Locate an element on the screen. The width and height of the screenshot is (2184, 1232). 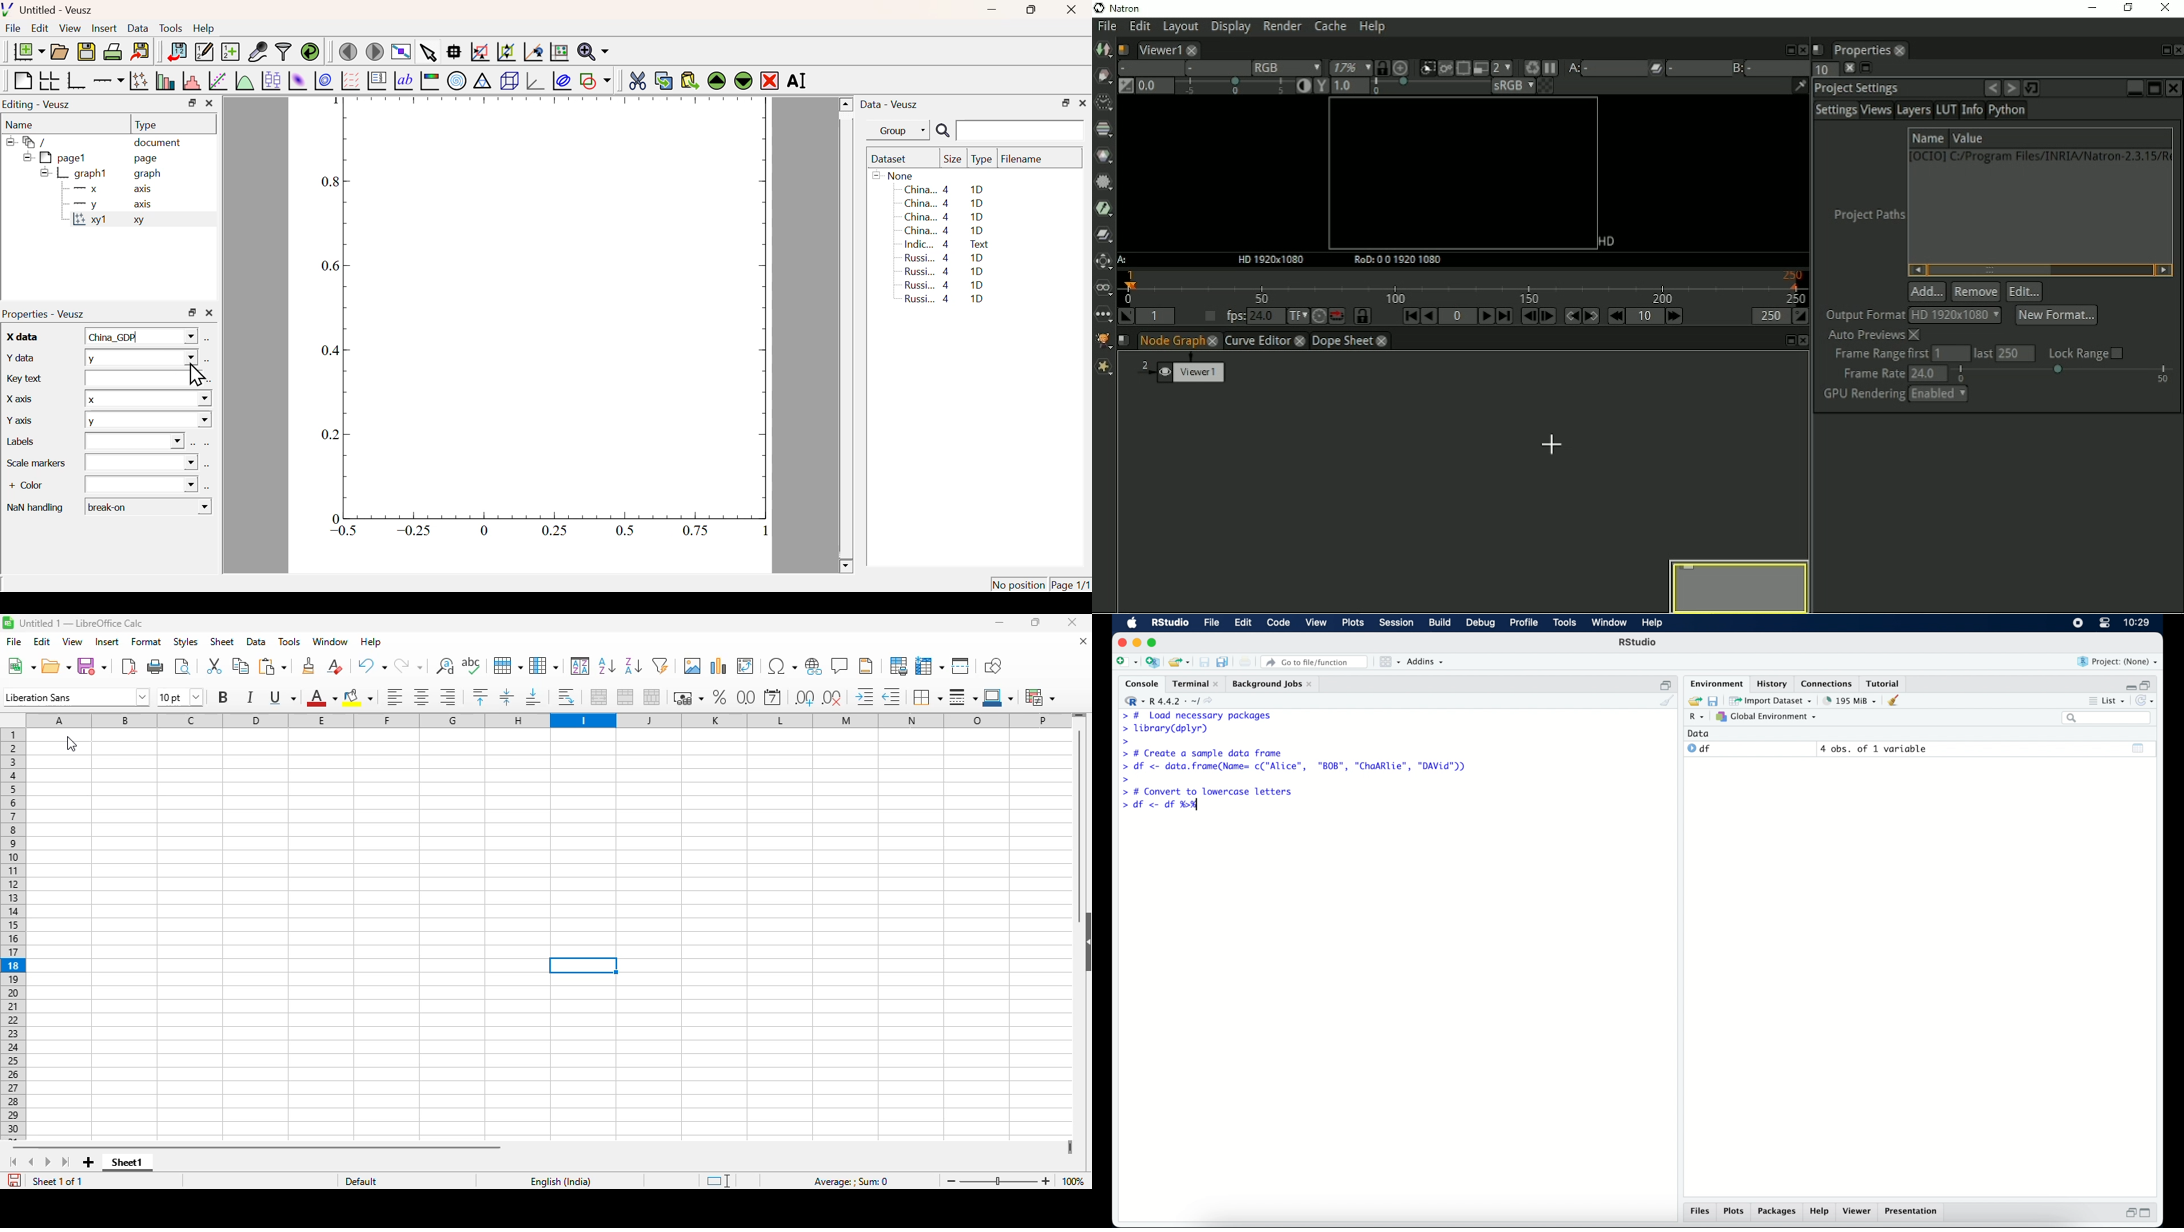
minimize is located at coordinates (999, 622).